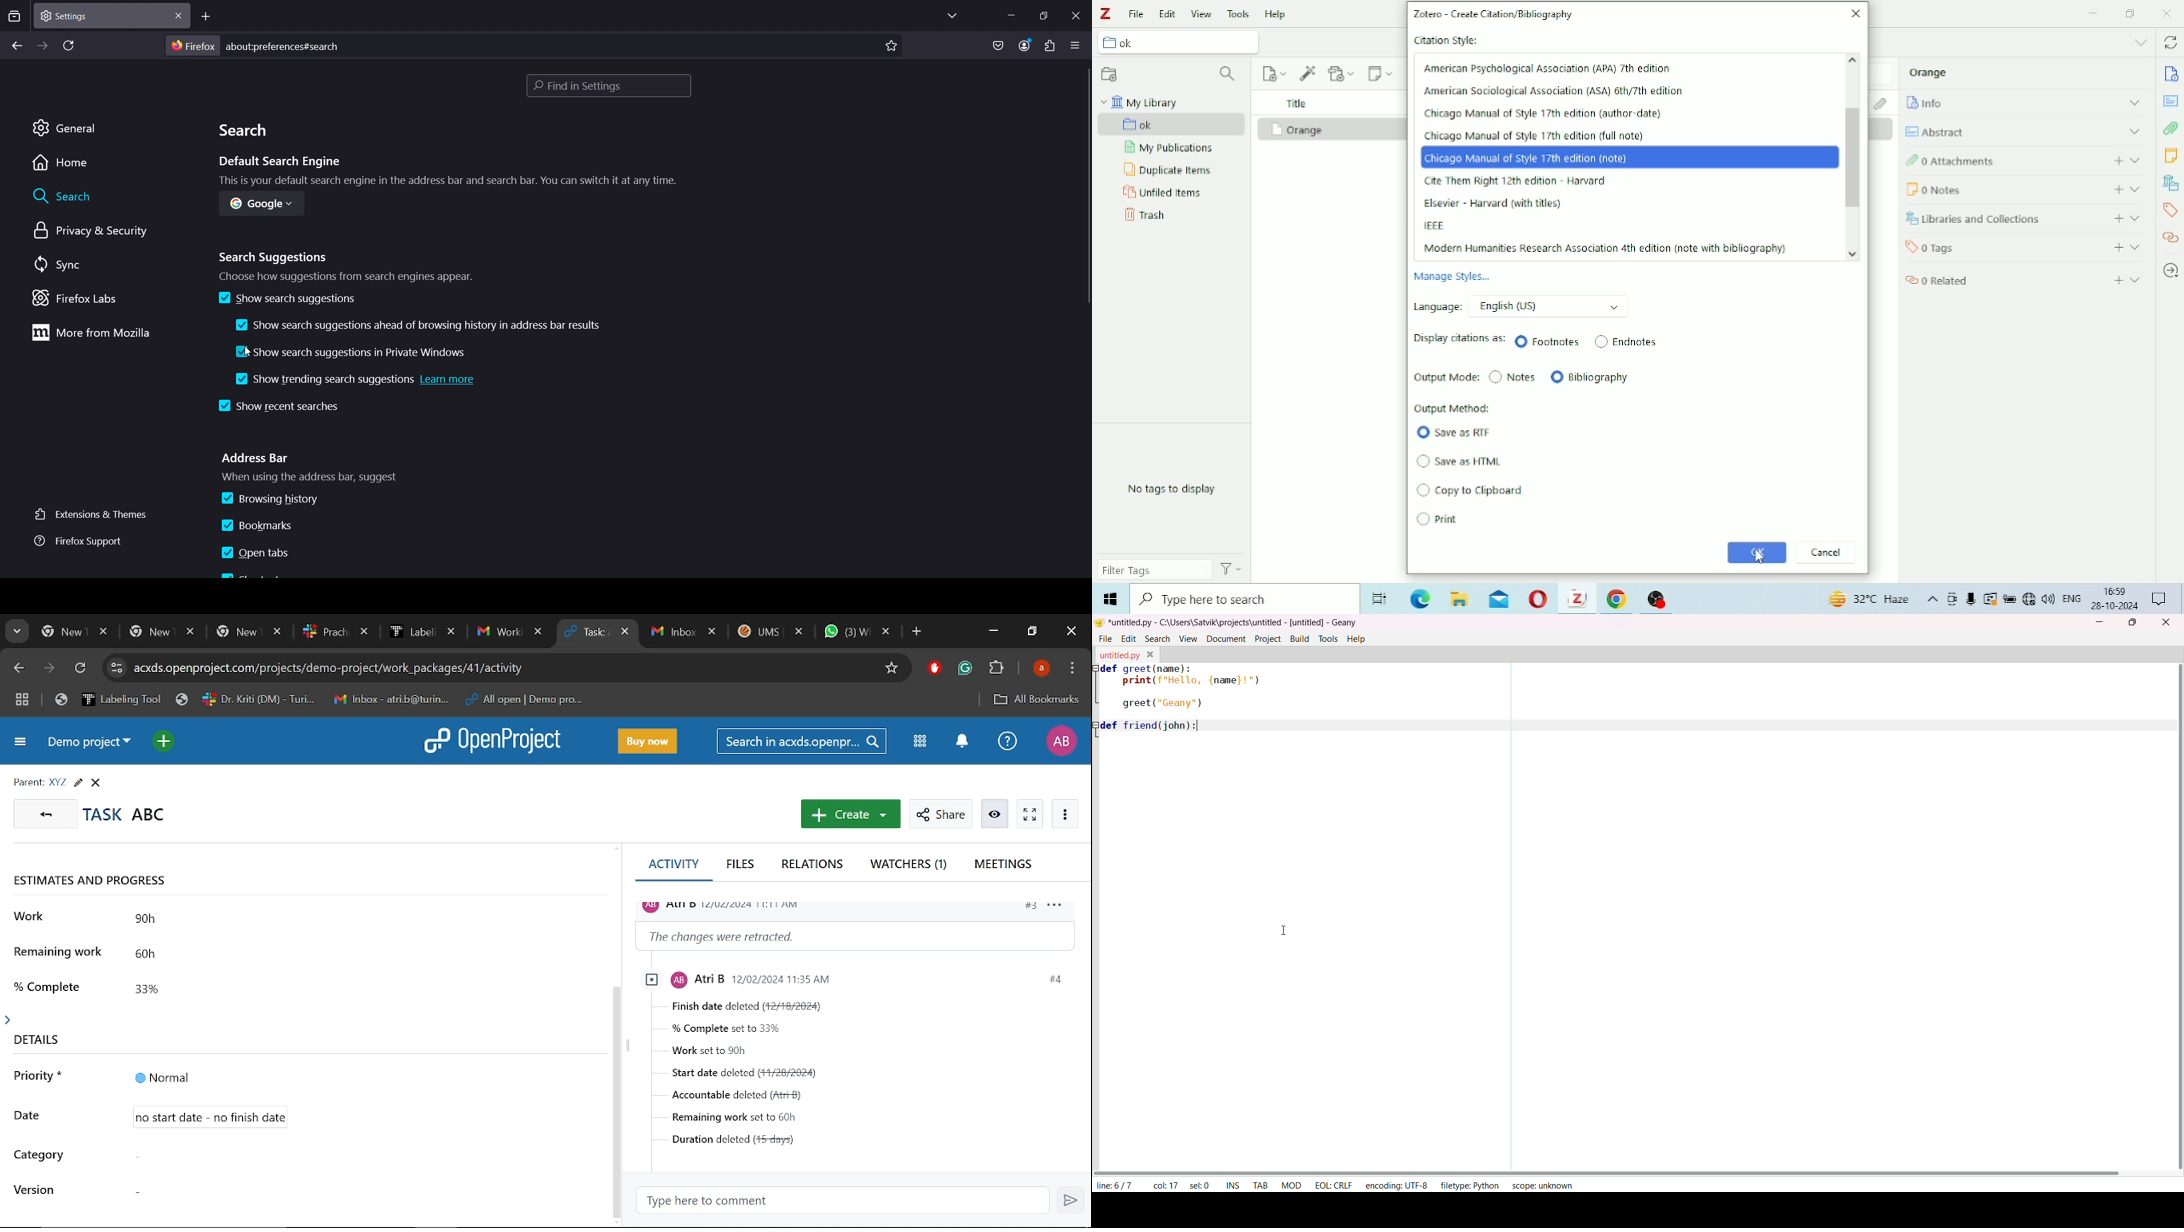 This screenshot has height=1232, width=2184. I want to click on show recent searches, so click(275, 407).